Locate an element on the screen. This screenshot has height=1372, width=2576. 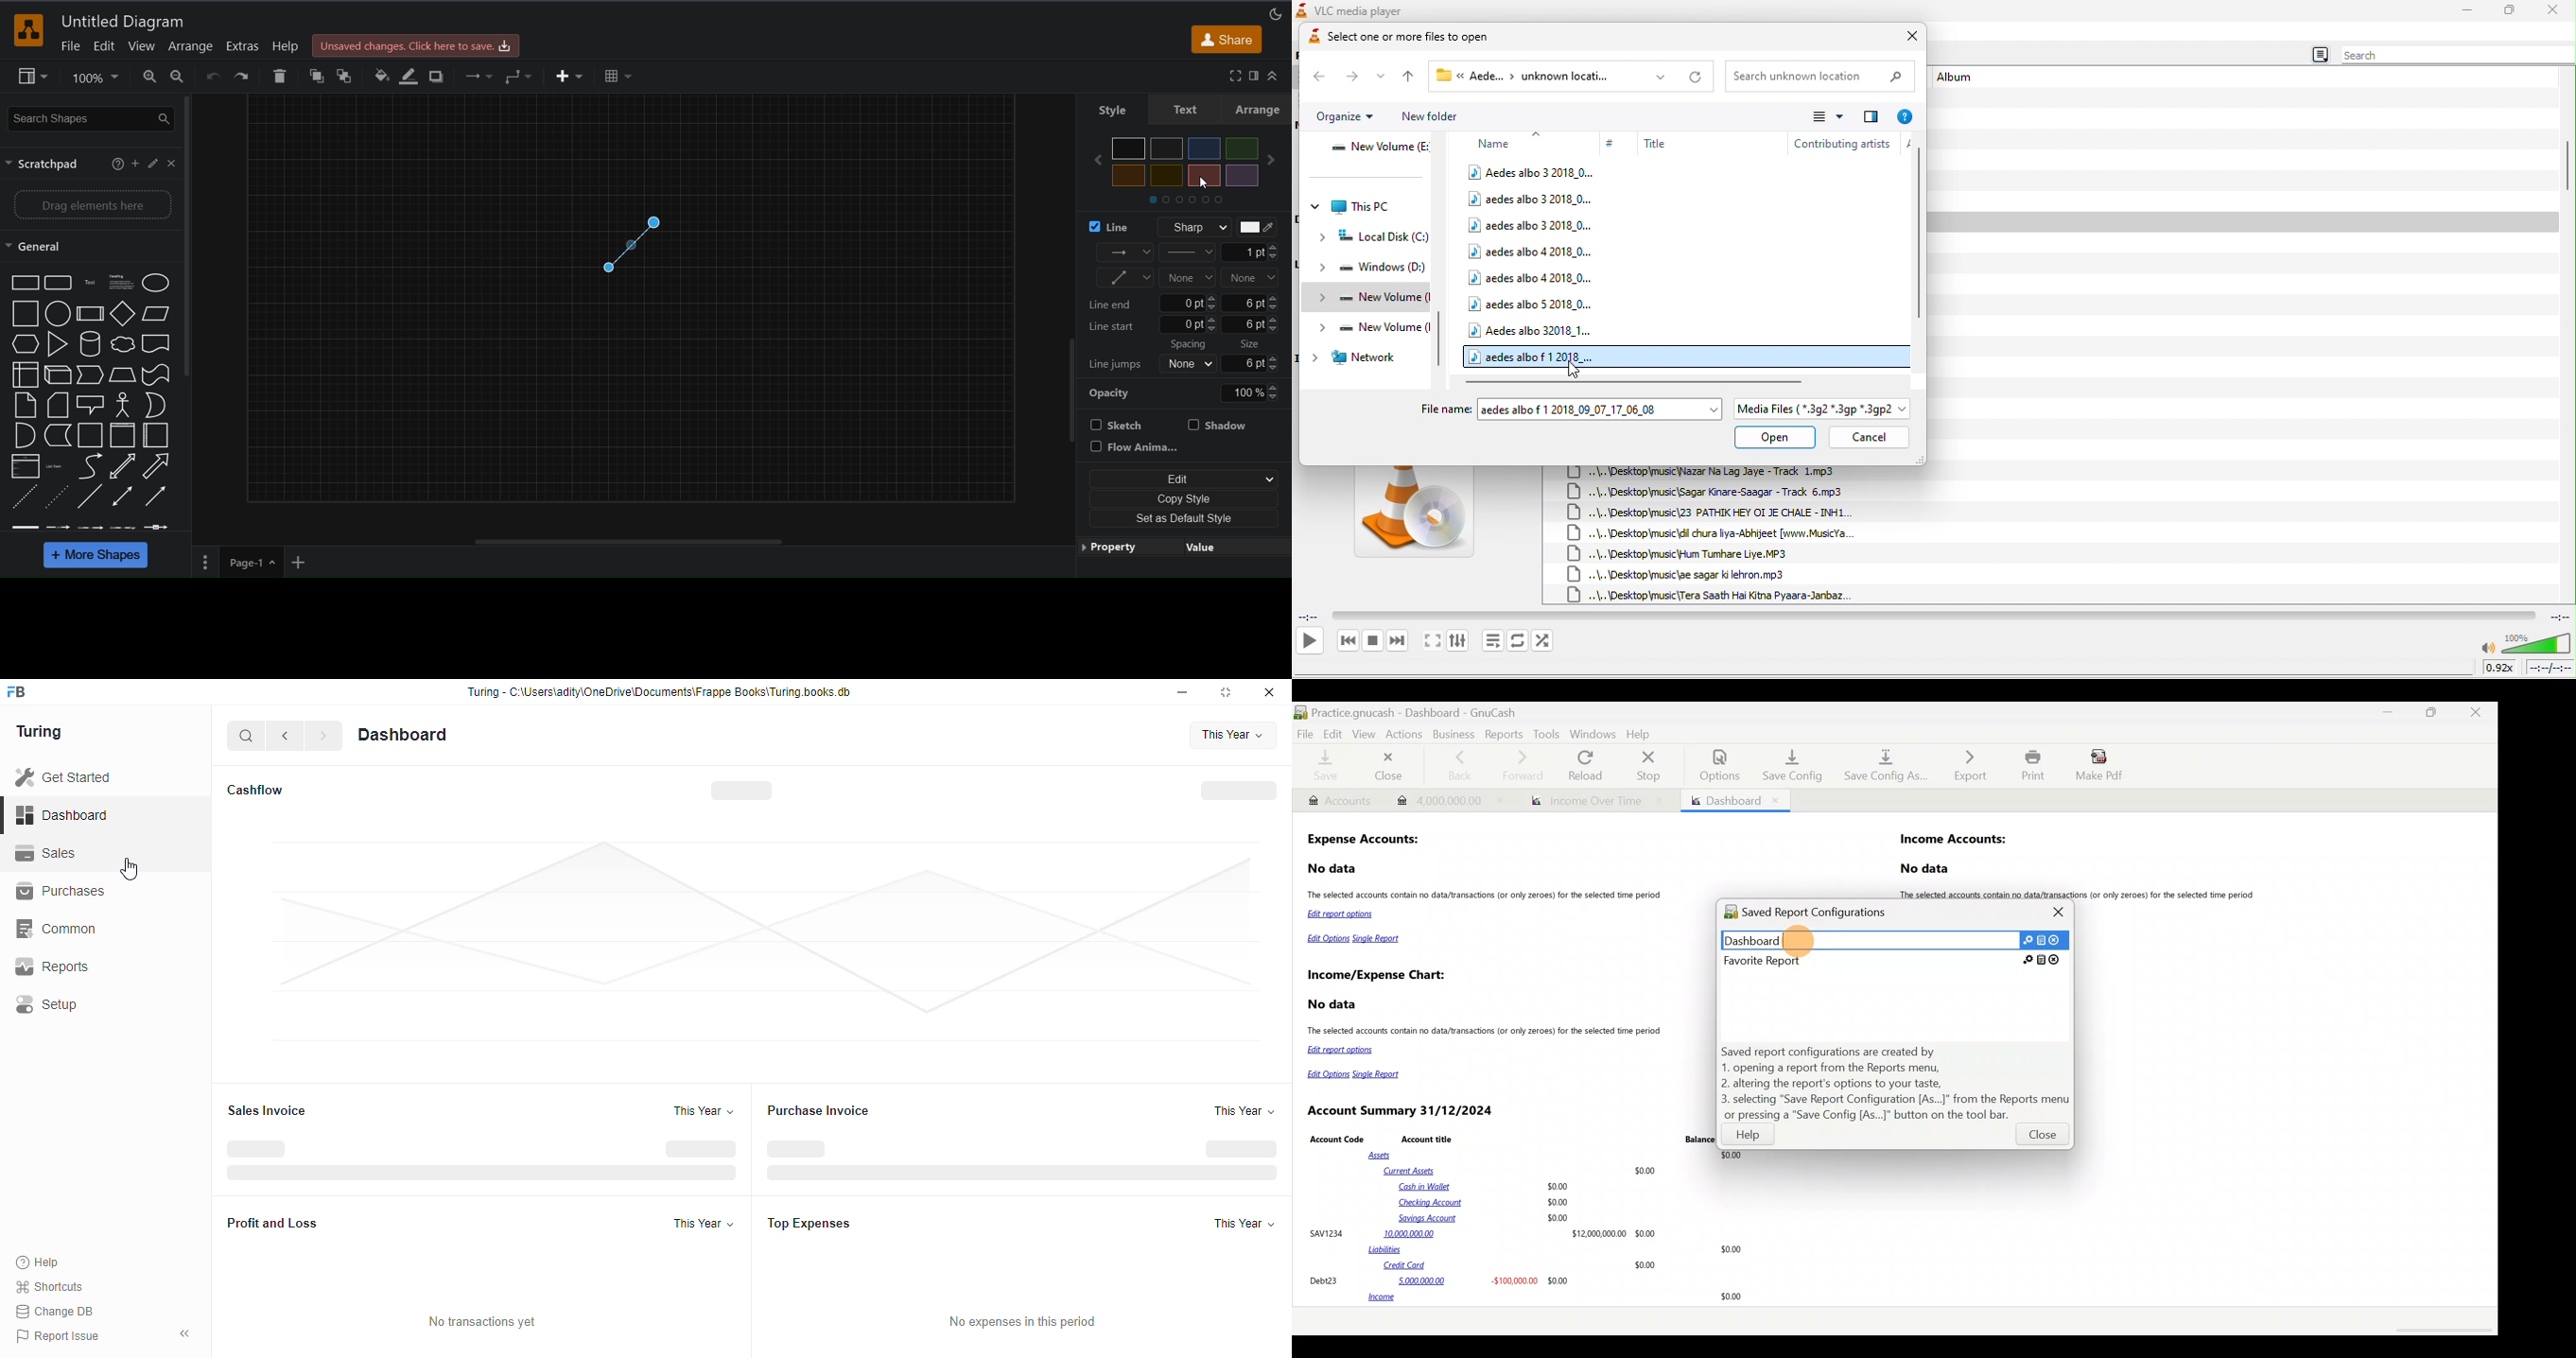
Edit report options is located at coordinates (1343, 1050).